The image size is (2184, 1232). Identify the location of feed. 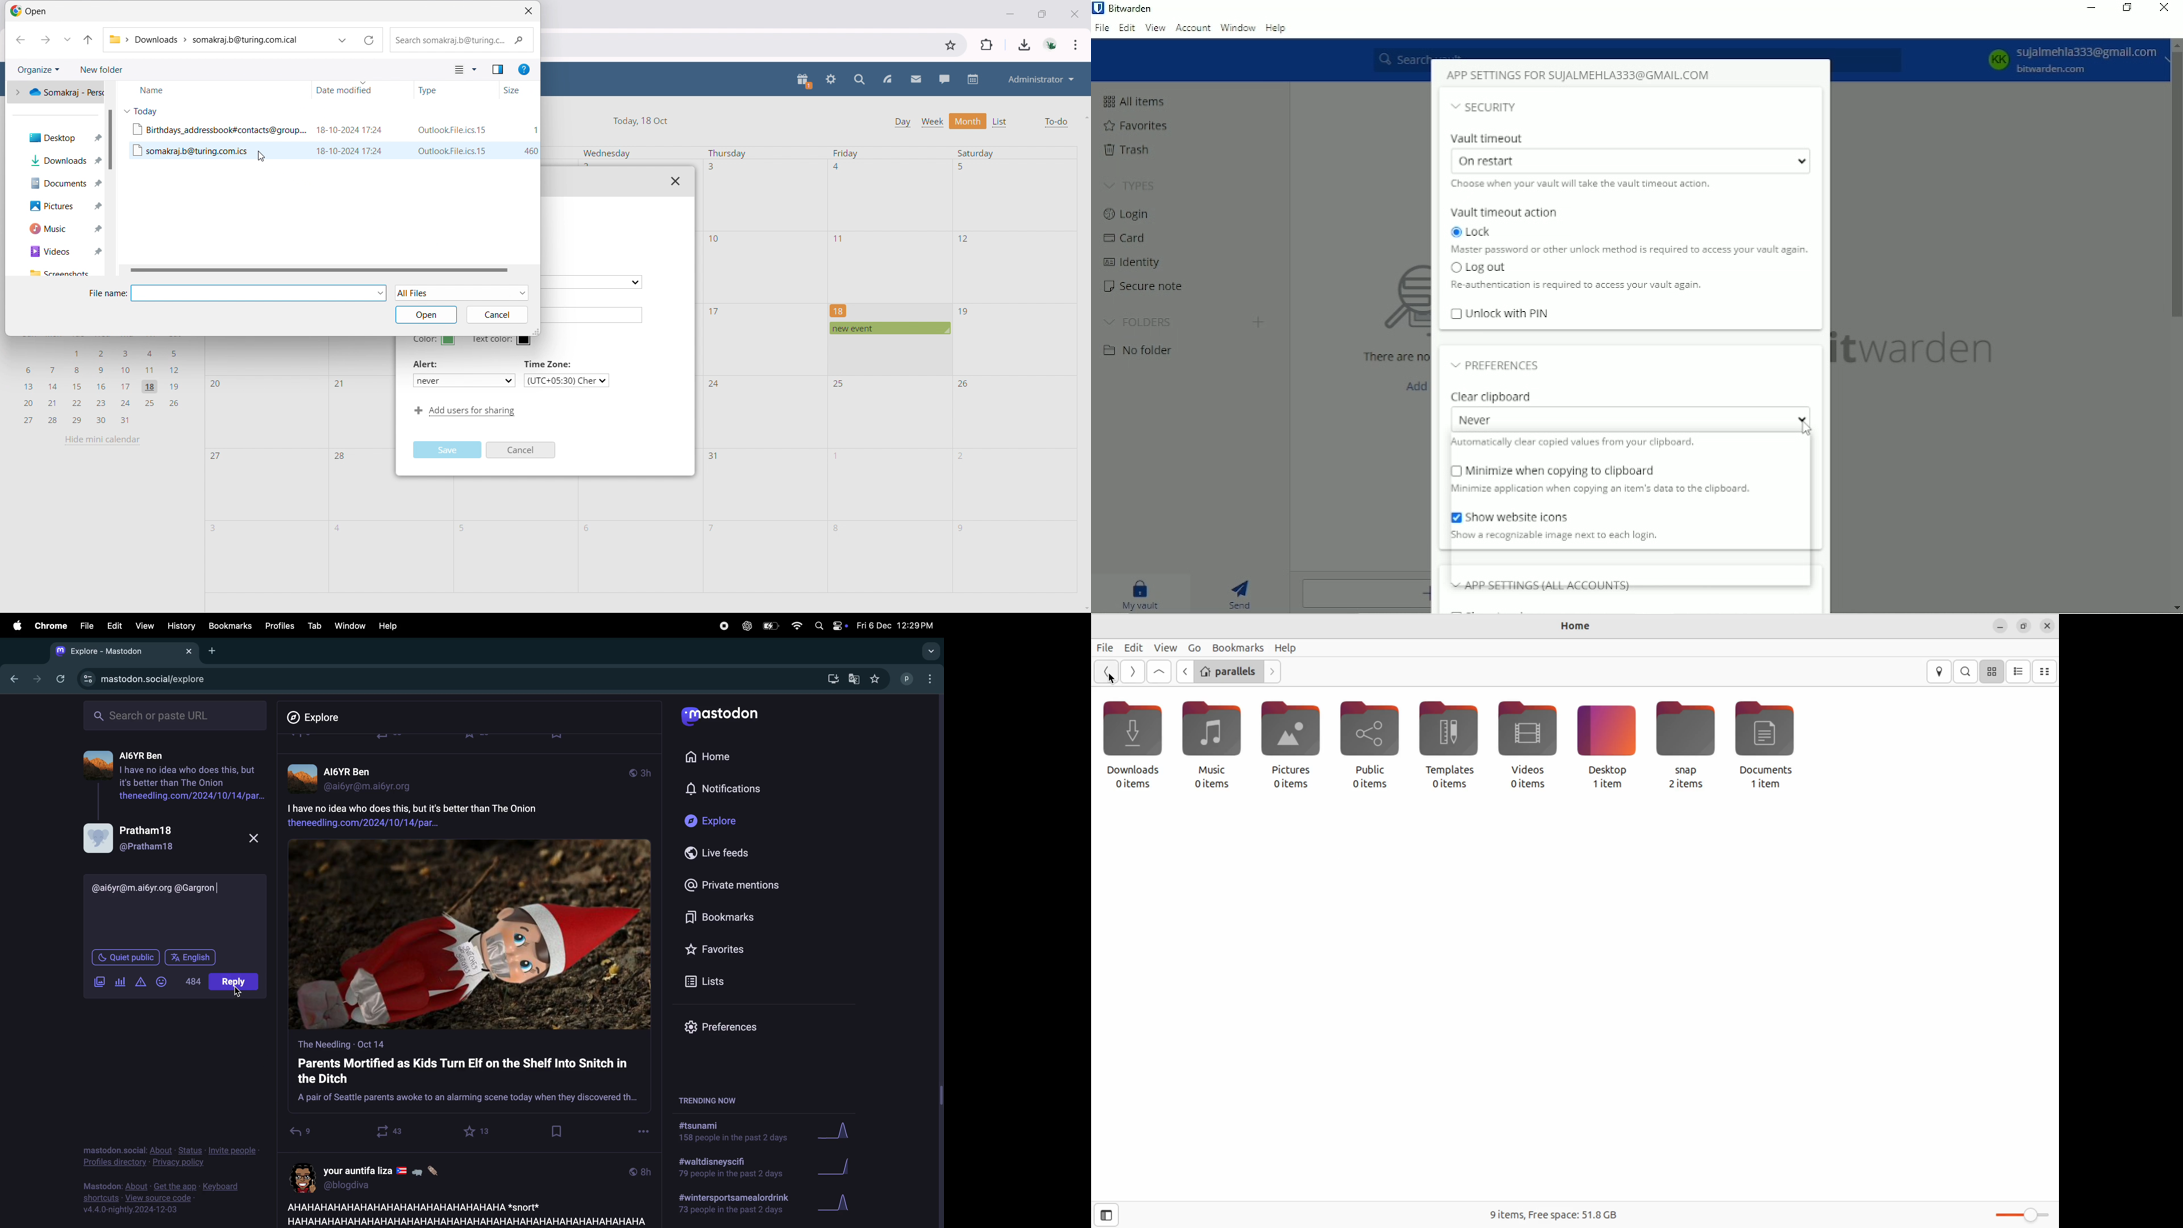
(887, 80).